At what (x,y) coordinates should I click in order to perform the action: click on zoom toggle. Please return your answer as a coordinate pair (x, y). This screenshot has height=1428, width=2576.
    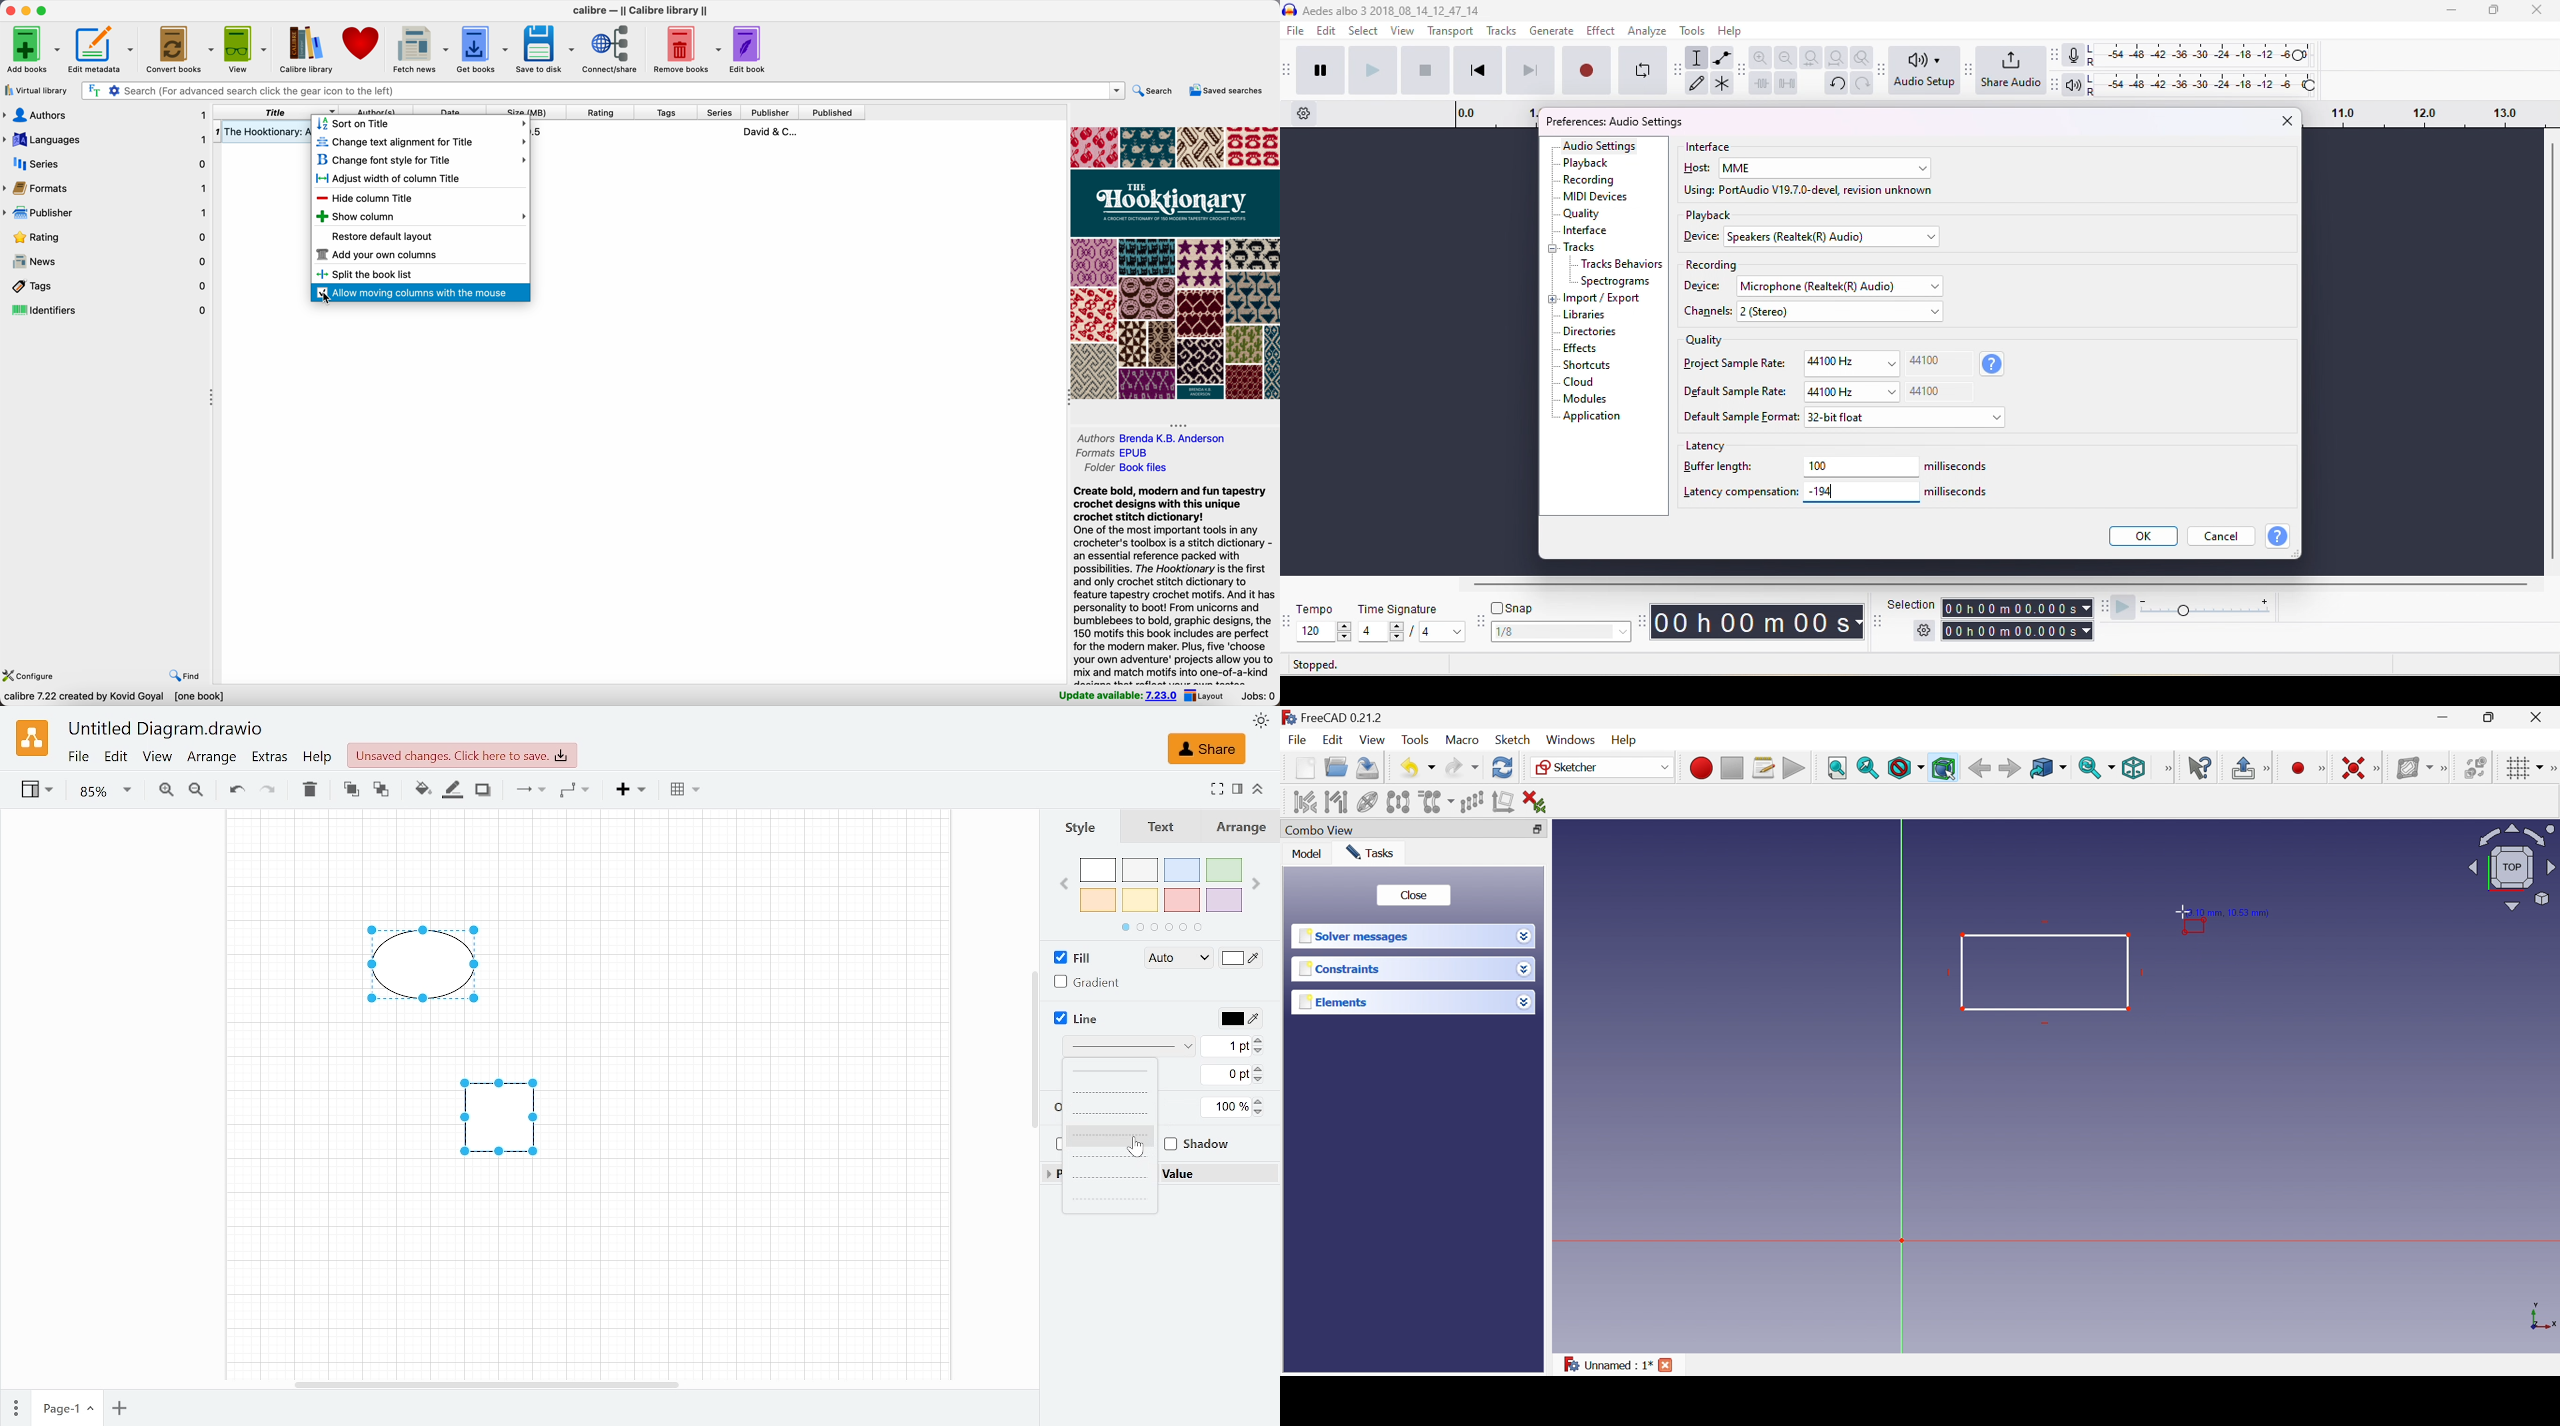
    Looking at the image, I should click on (1863, 57).